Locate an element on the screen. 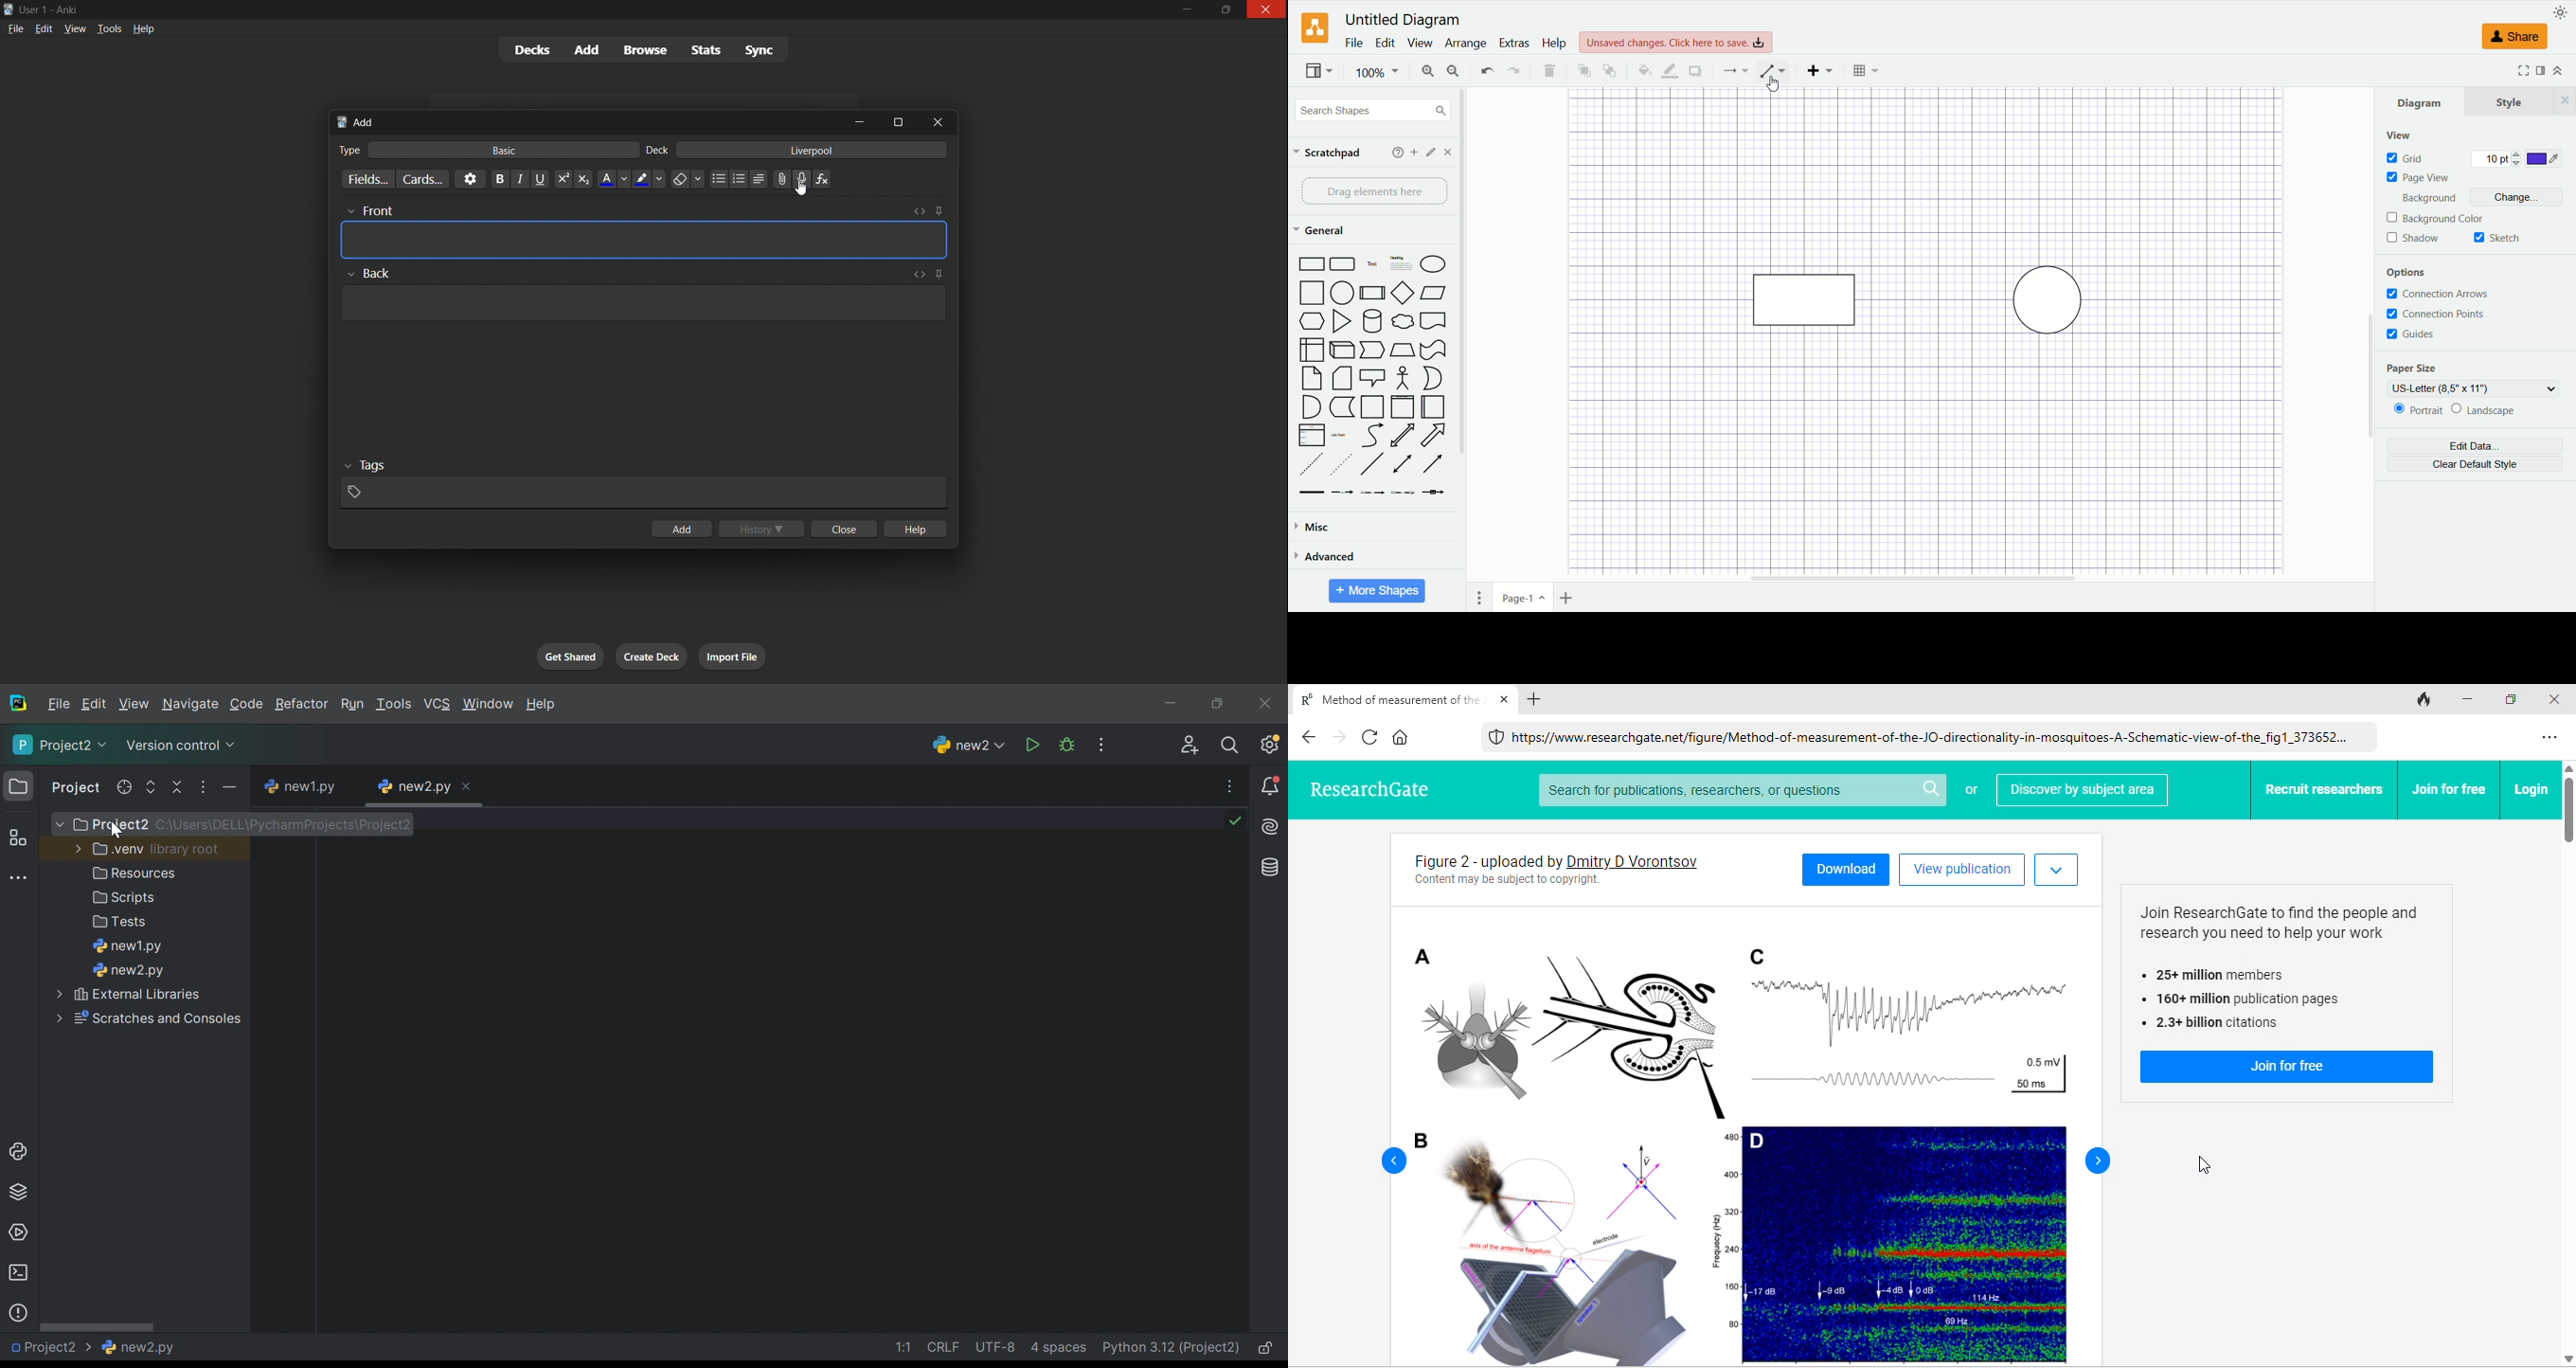 This screenshot has height=1372, width=2576. italic is located at coordinates (519, 180).